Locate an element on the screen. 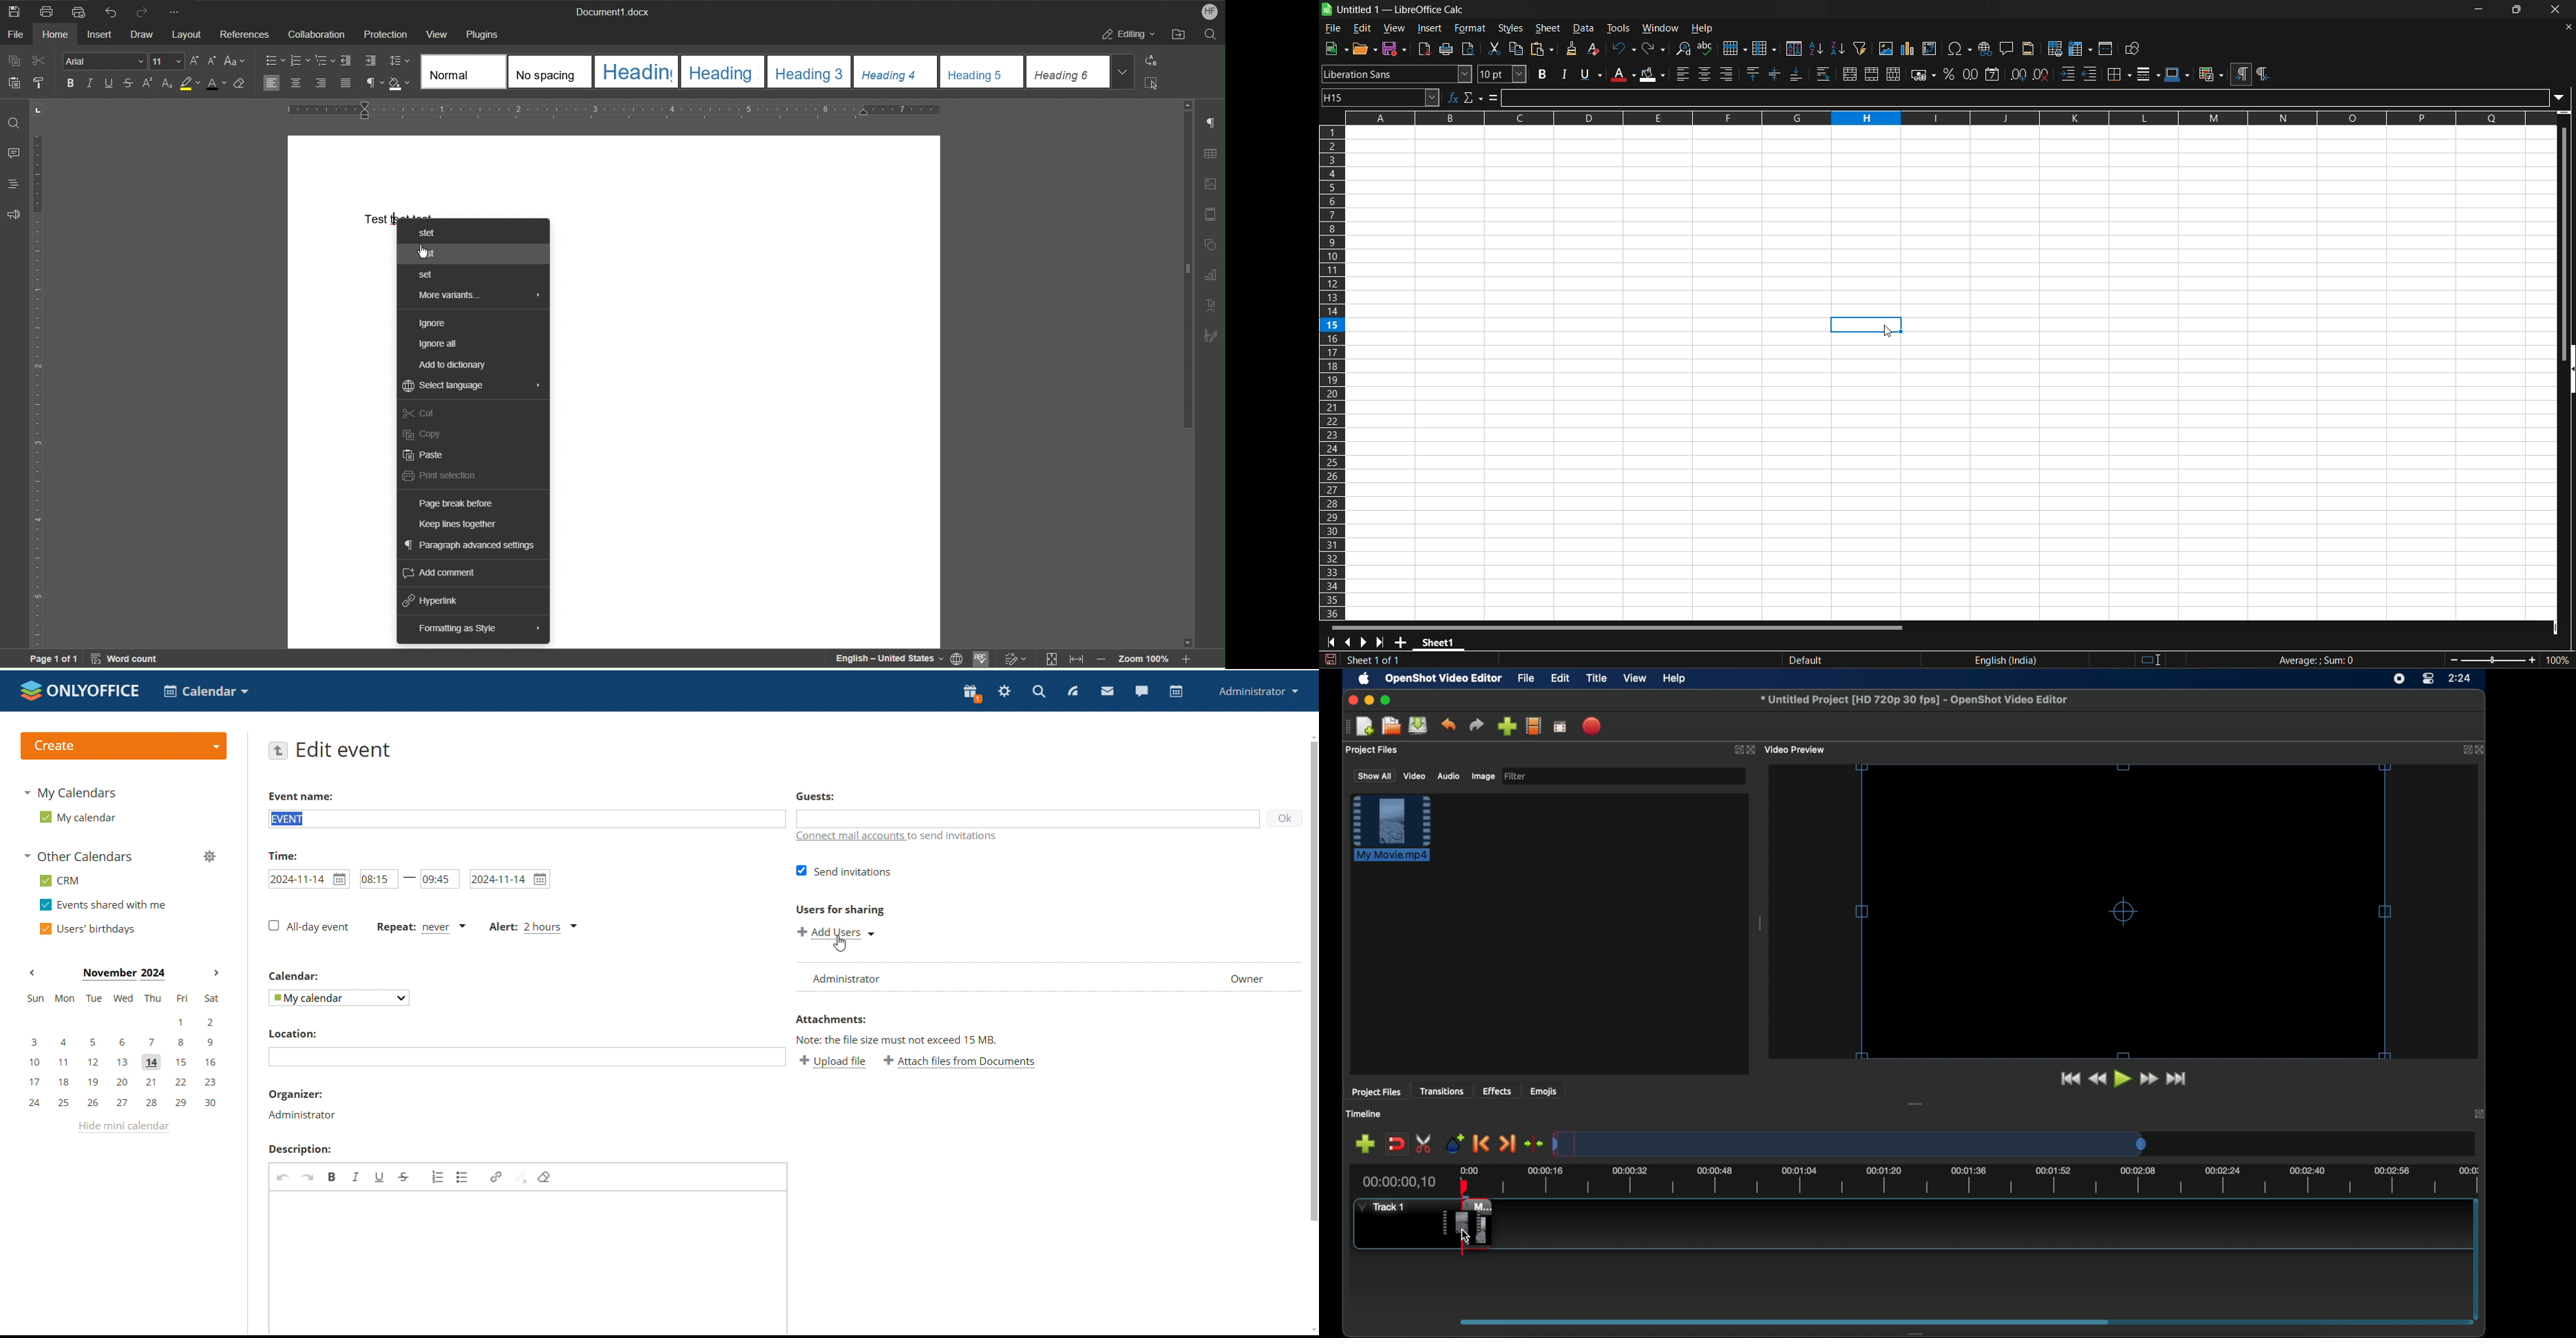 The height and width of the screenshot is (1344, 2576). effects is located at coordinates (1497, 1091).